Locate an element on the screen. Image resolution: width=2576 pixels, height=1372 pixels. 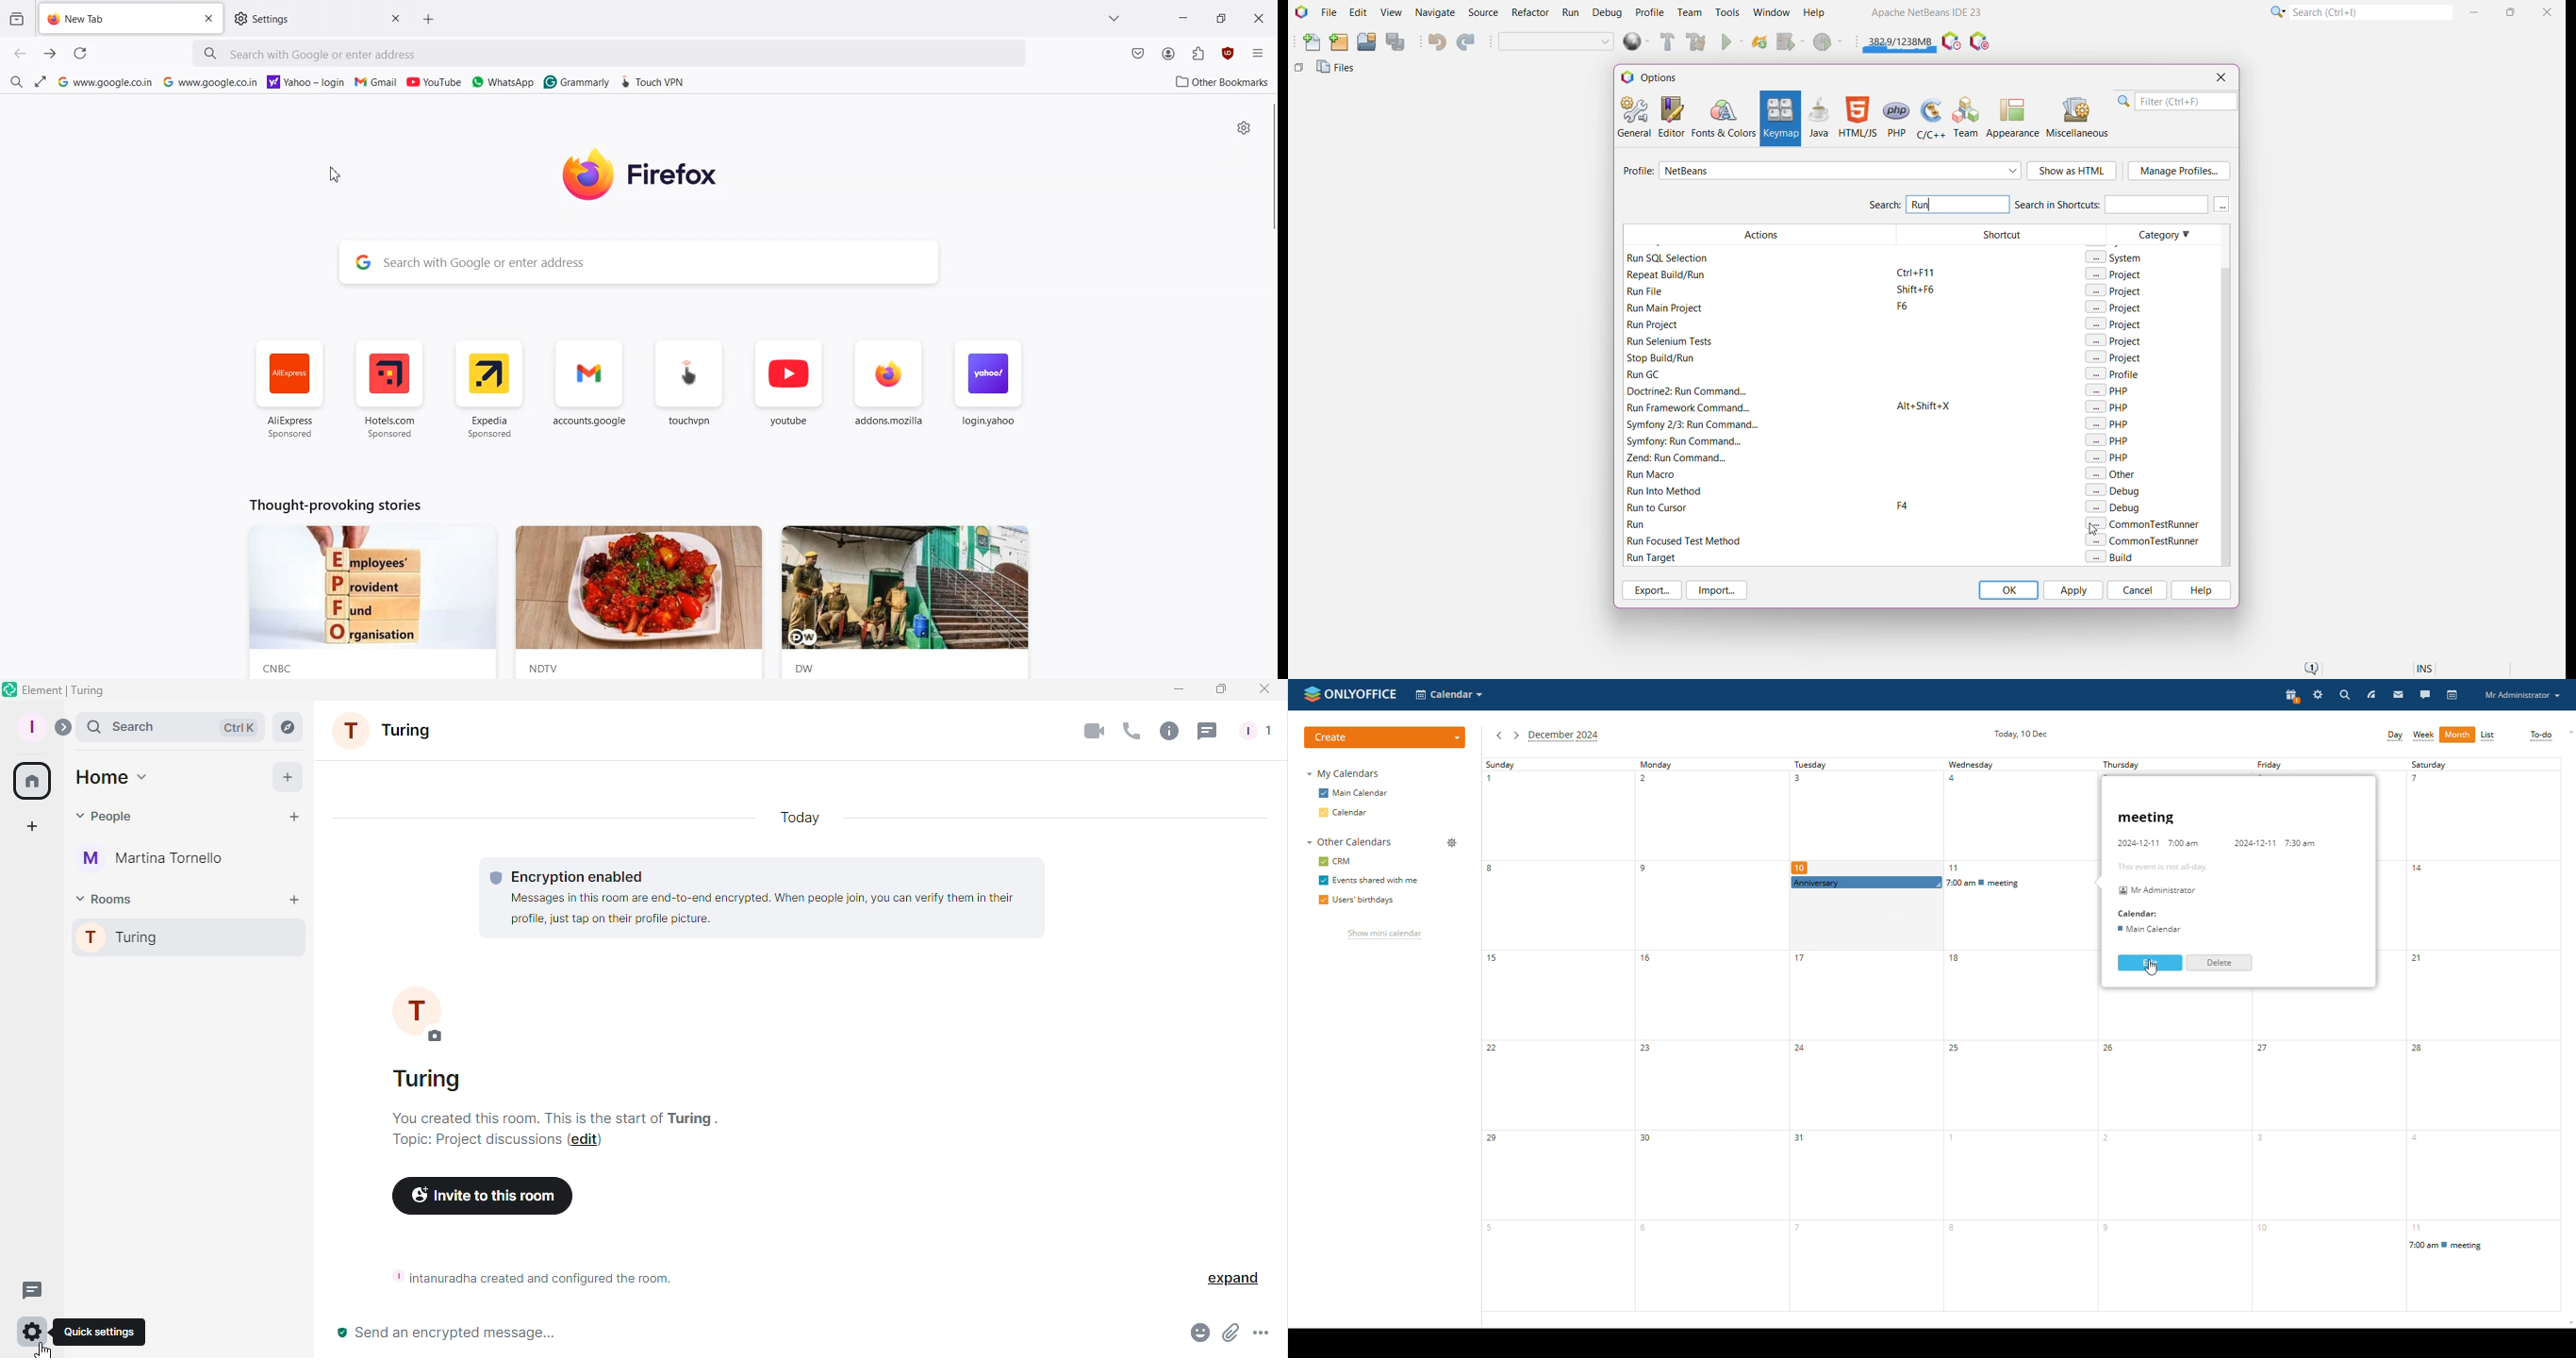
Profile is located at coordinates (32, 728).